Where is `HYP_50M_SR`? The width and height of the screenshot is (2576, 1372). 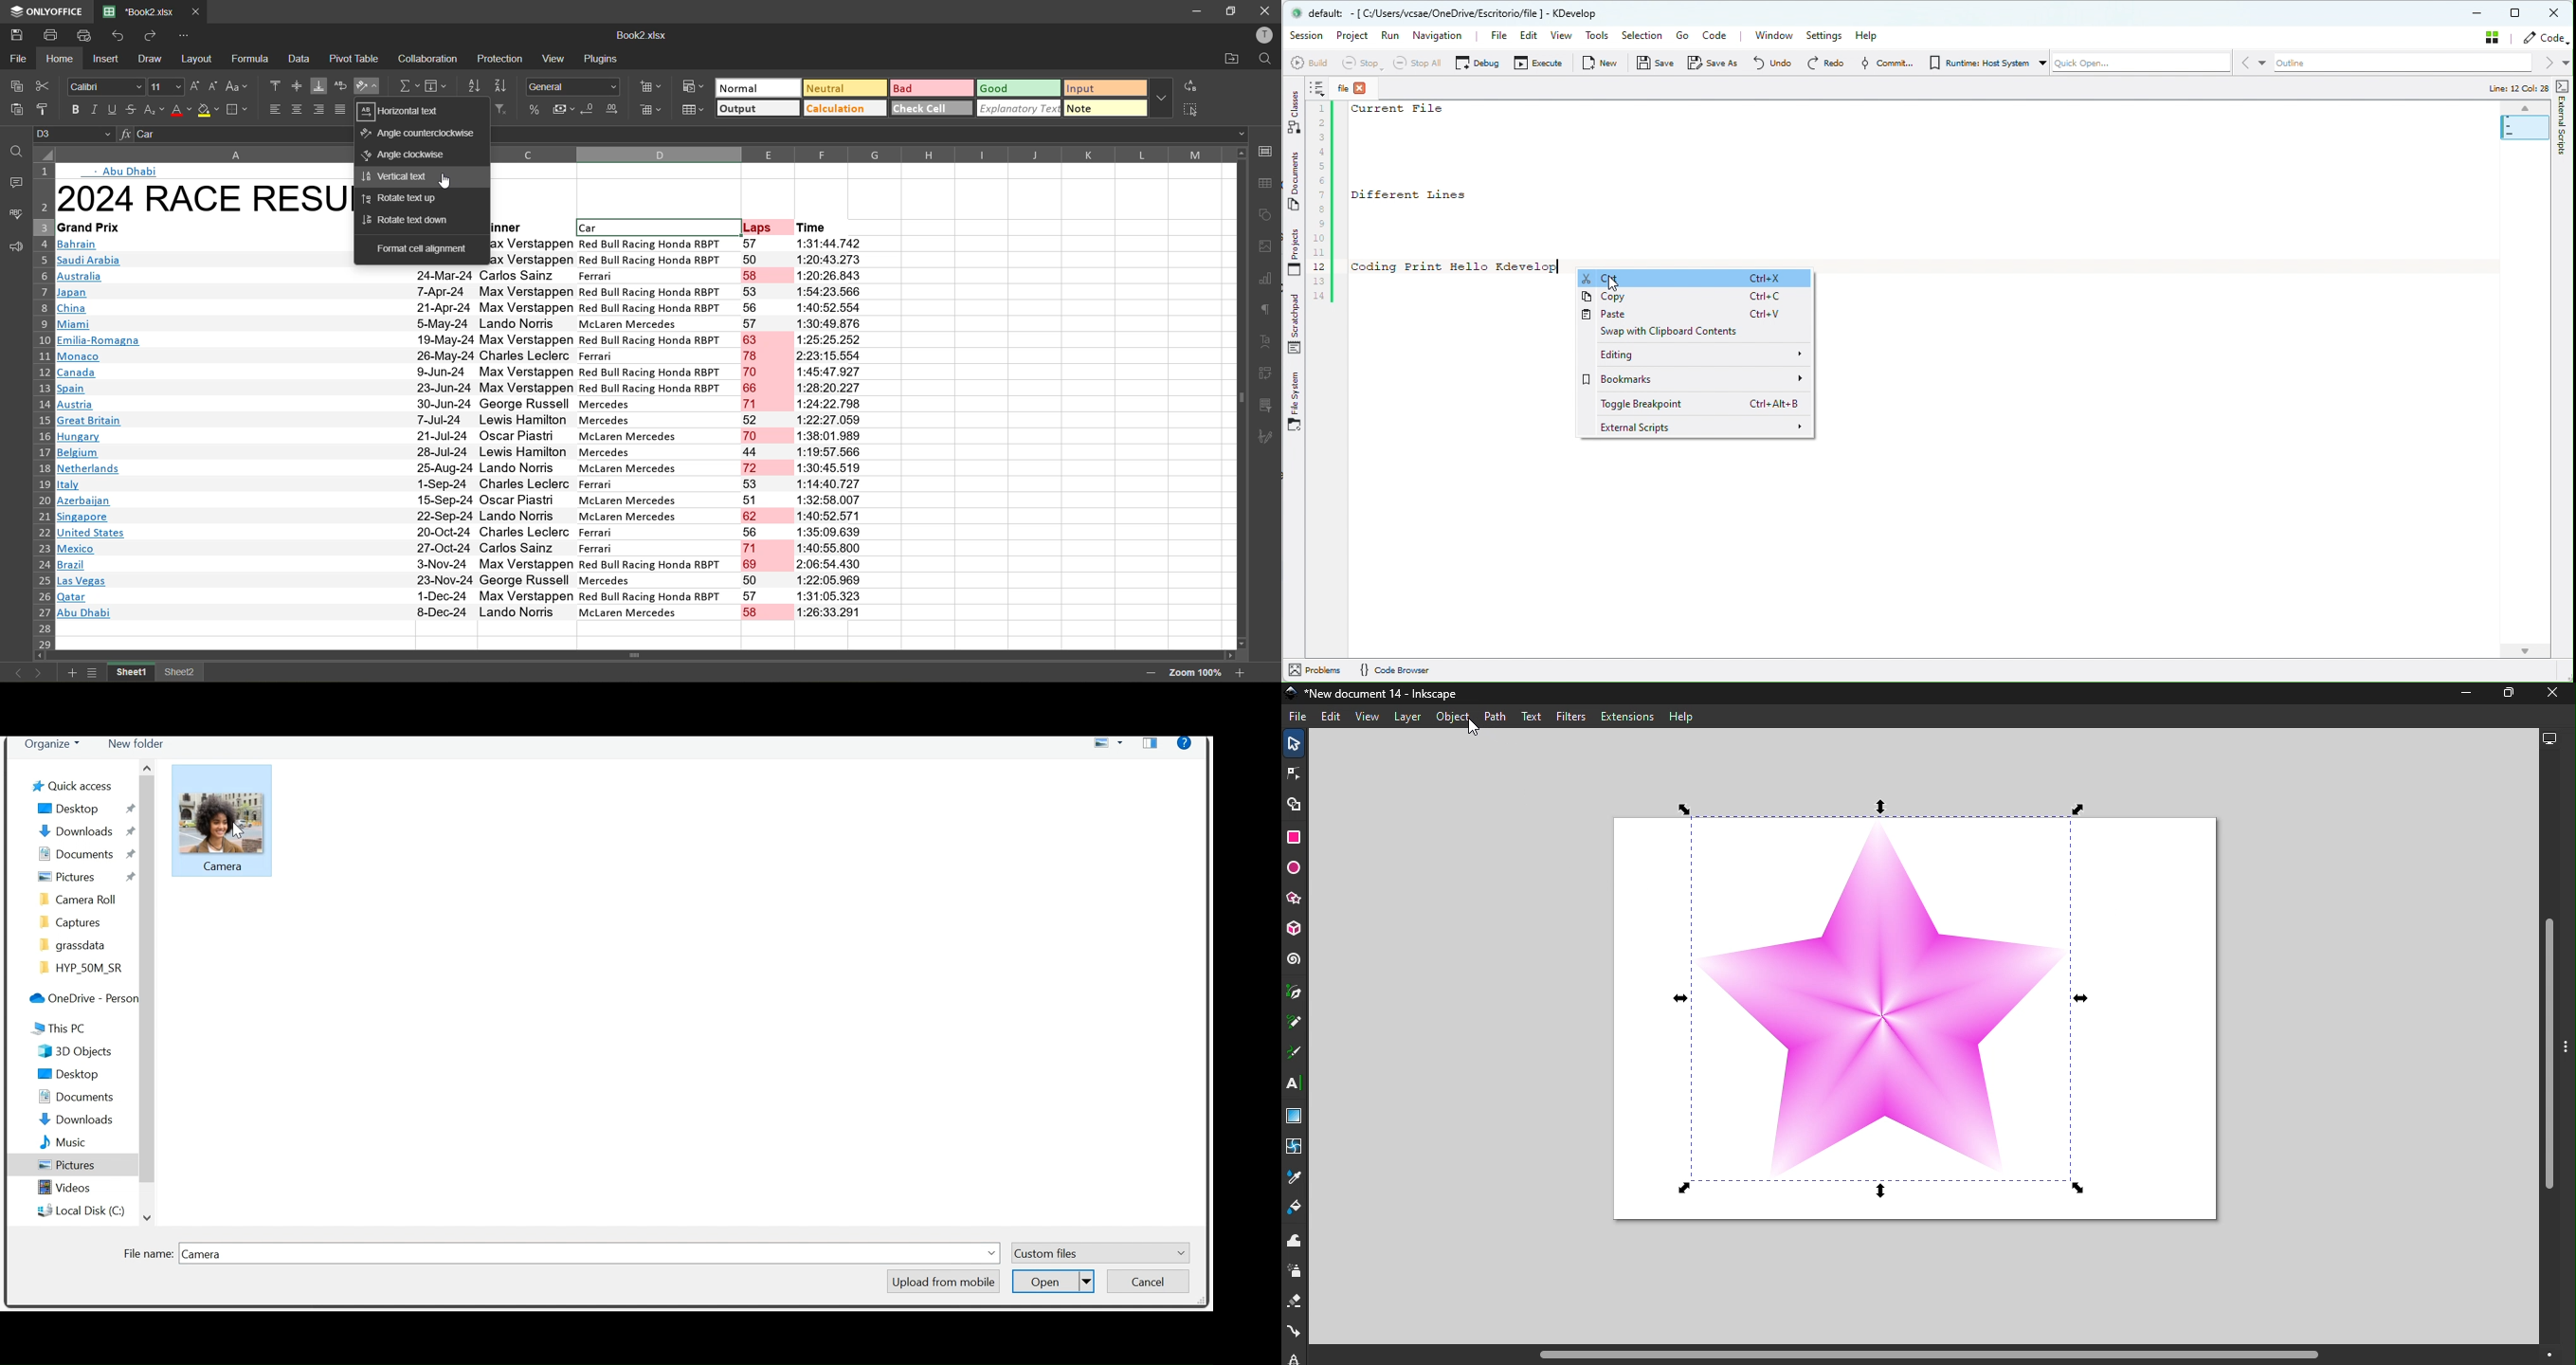
HYP_50M_SR is located at coordinates (84, 969).